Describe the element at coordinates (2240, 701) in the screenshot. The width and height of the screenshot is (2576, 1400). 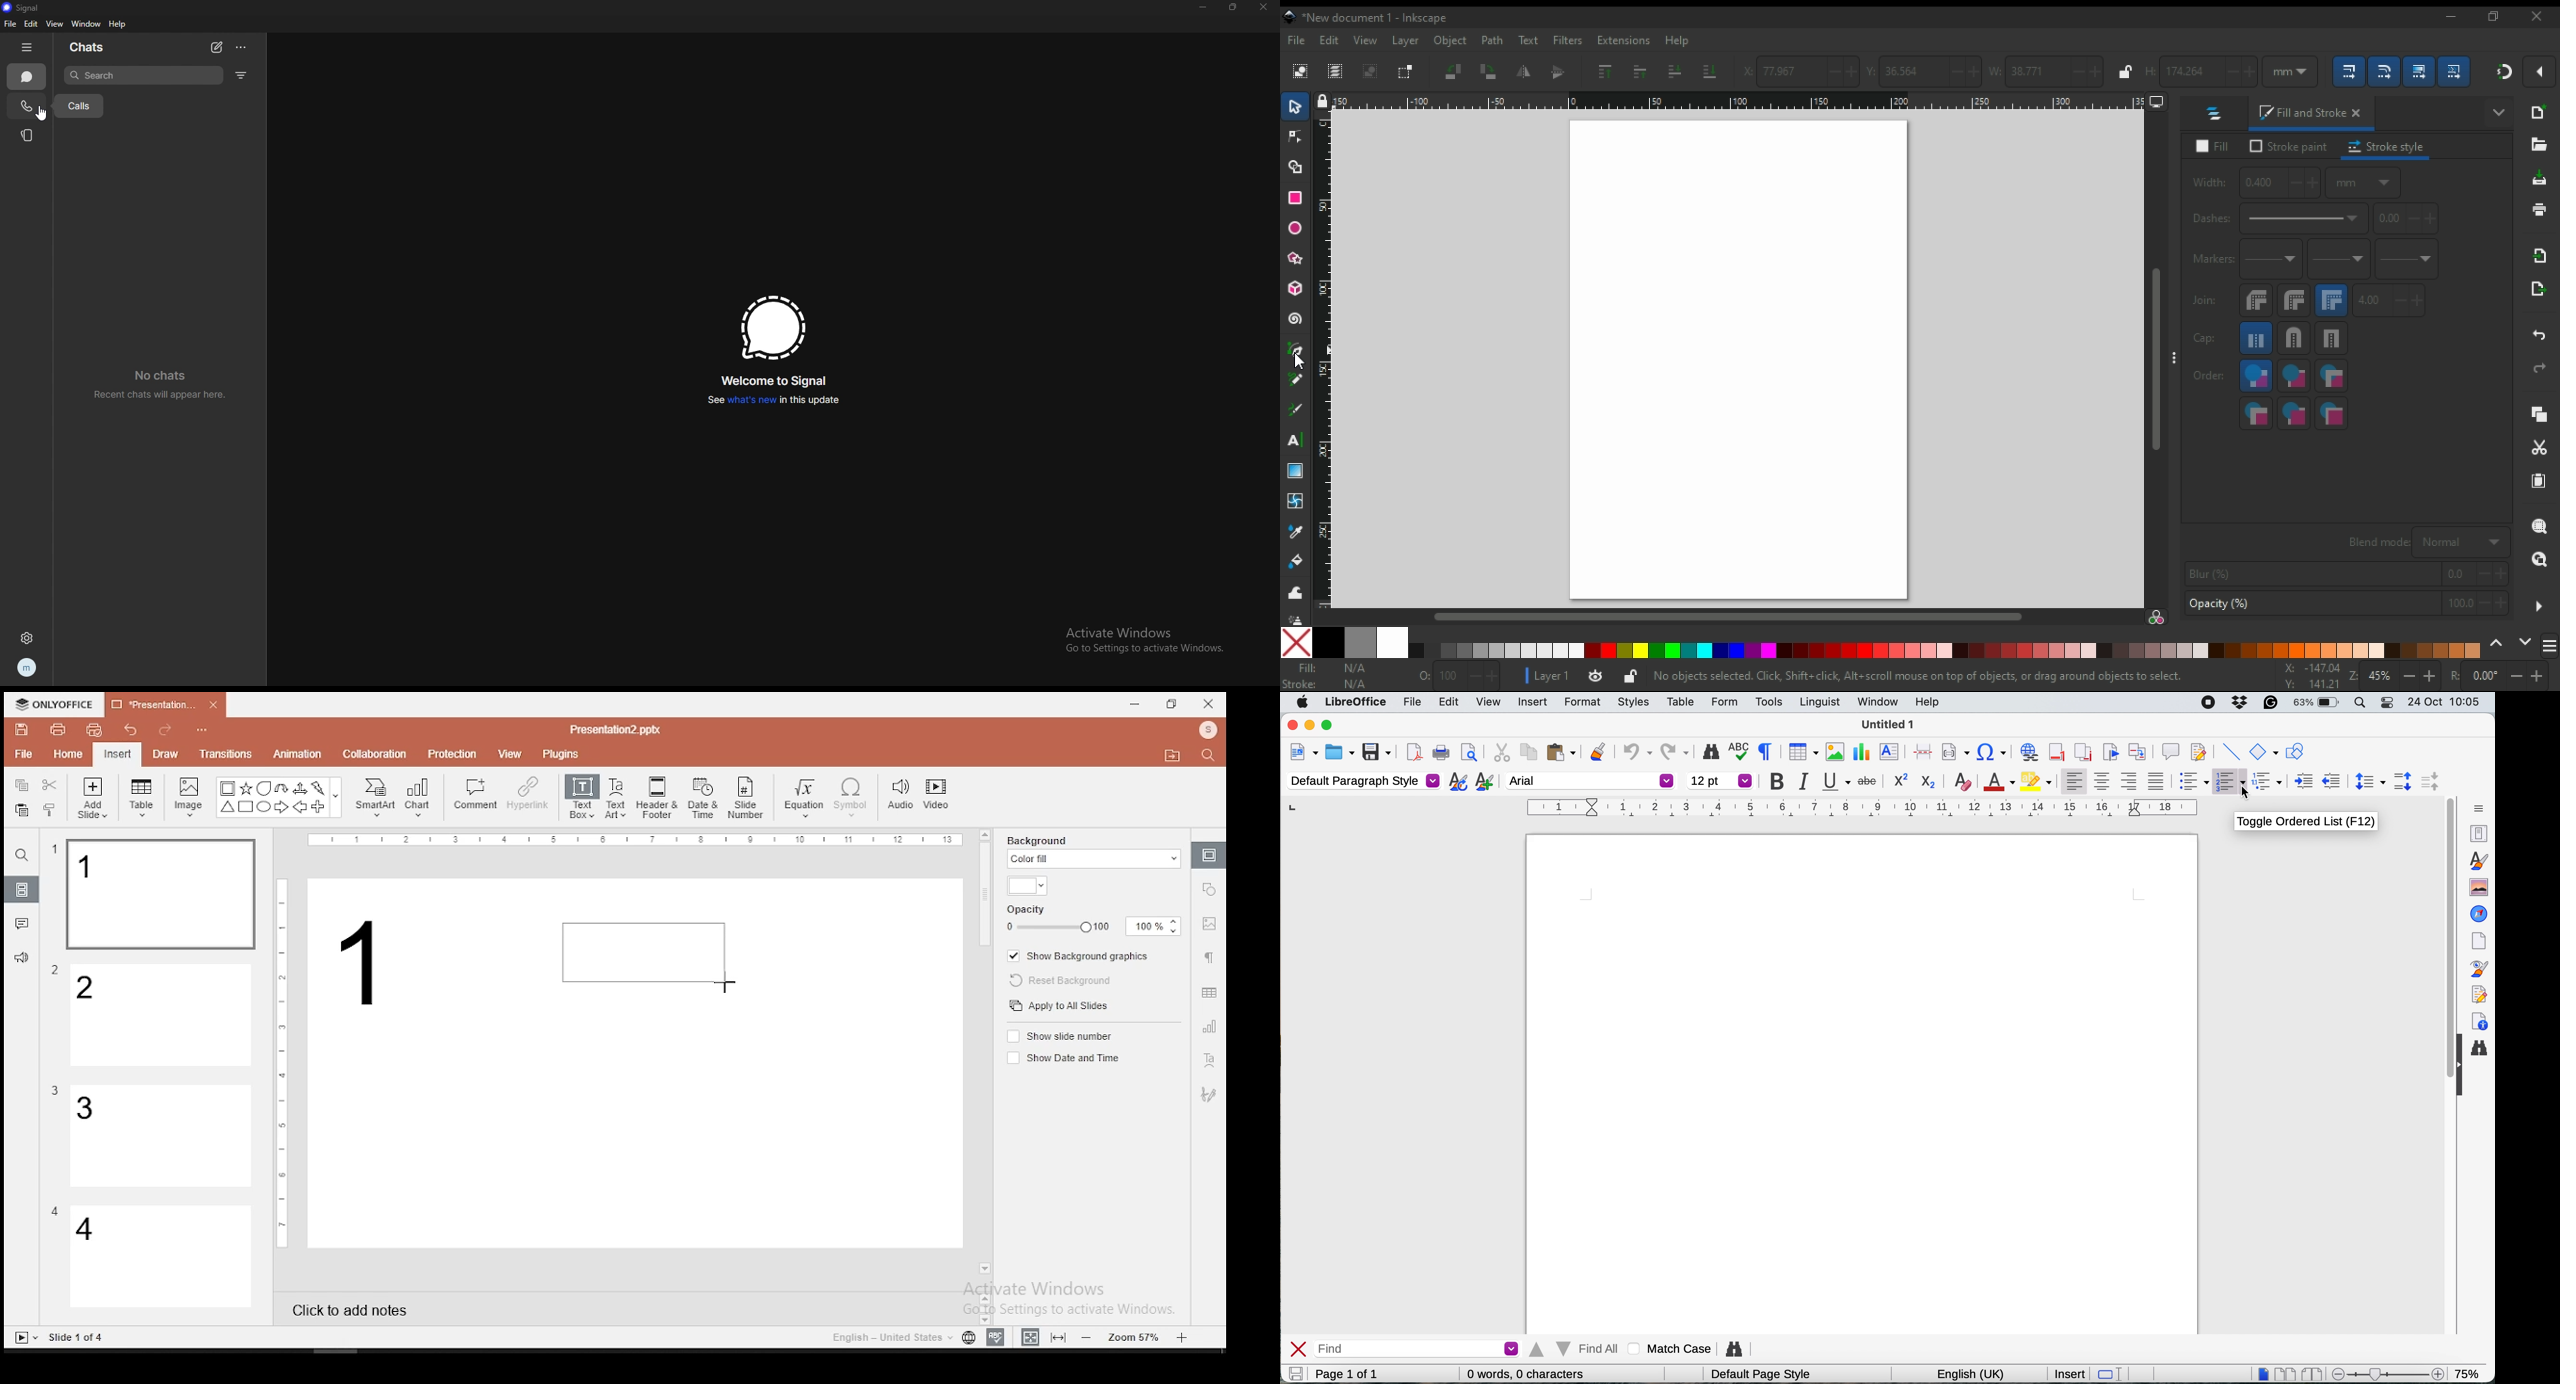
I see `dropbox` at that location.